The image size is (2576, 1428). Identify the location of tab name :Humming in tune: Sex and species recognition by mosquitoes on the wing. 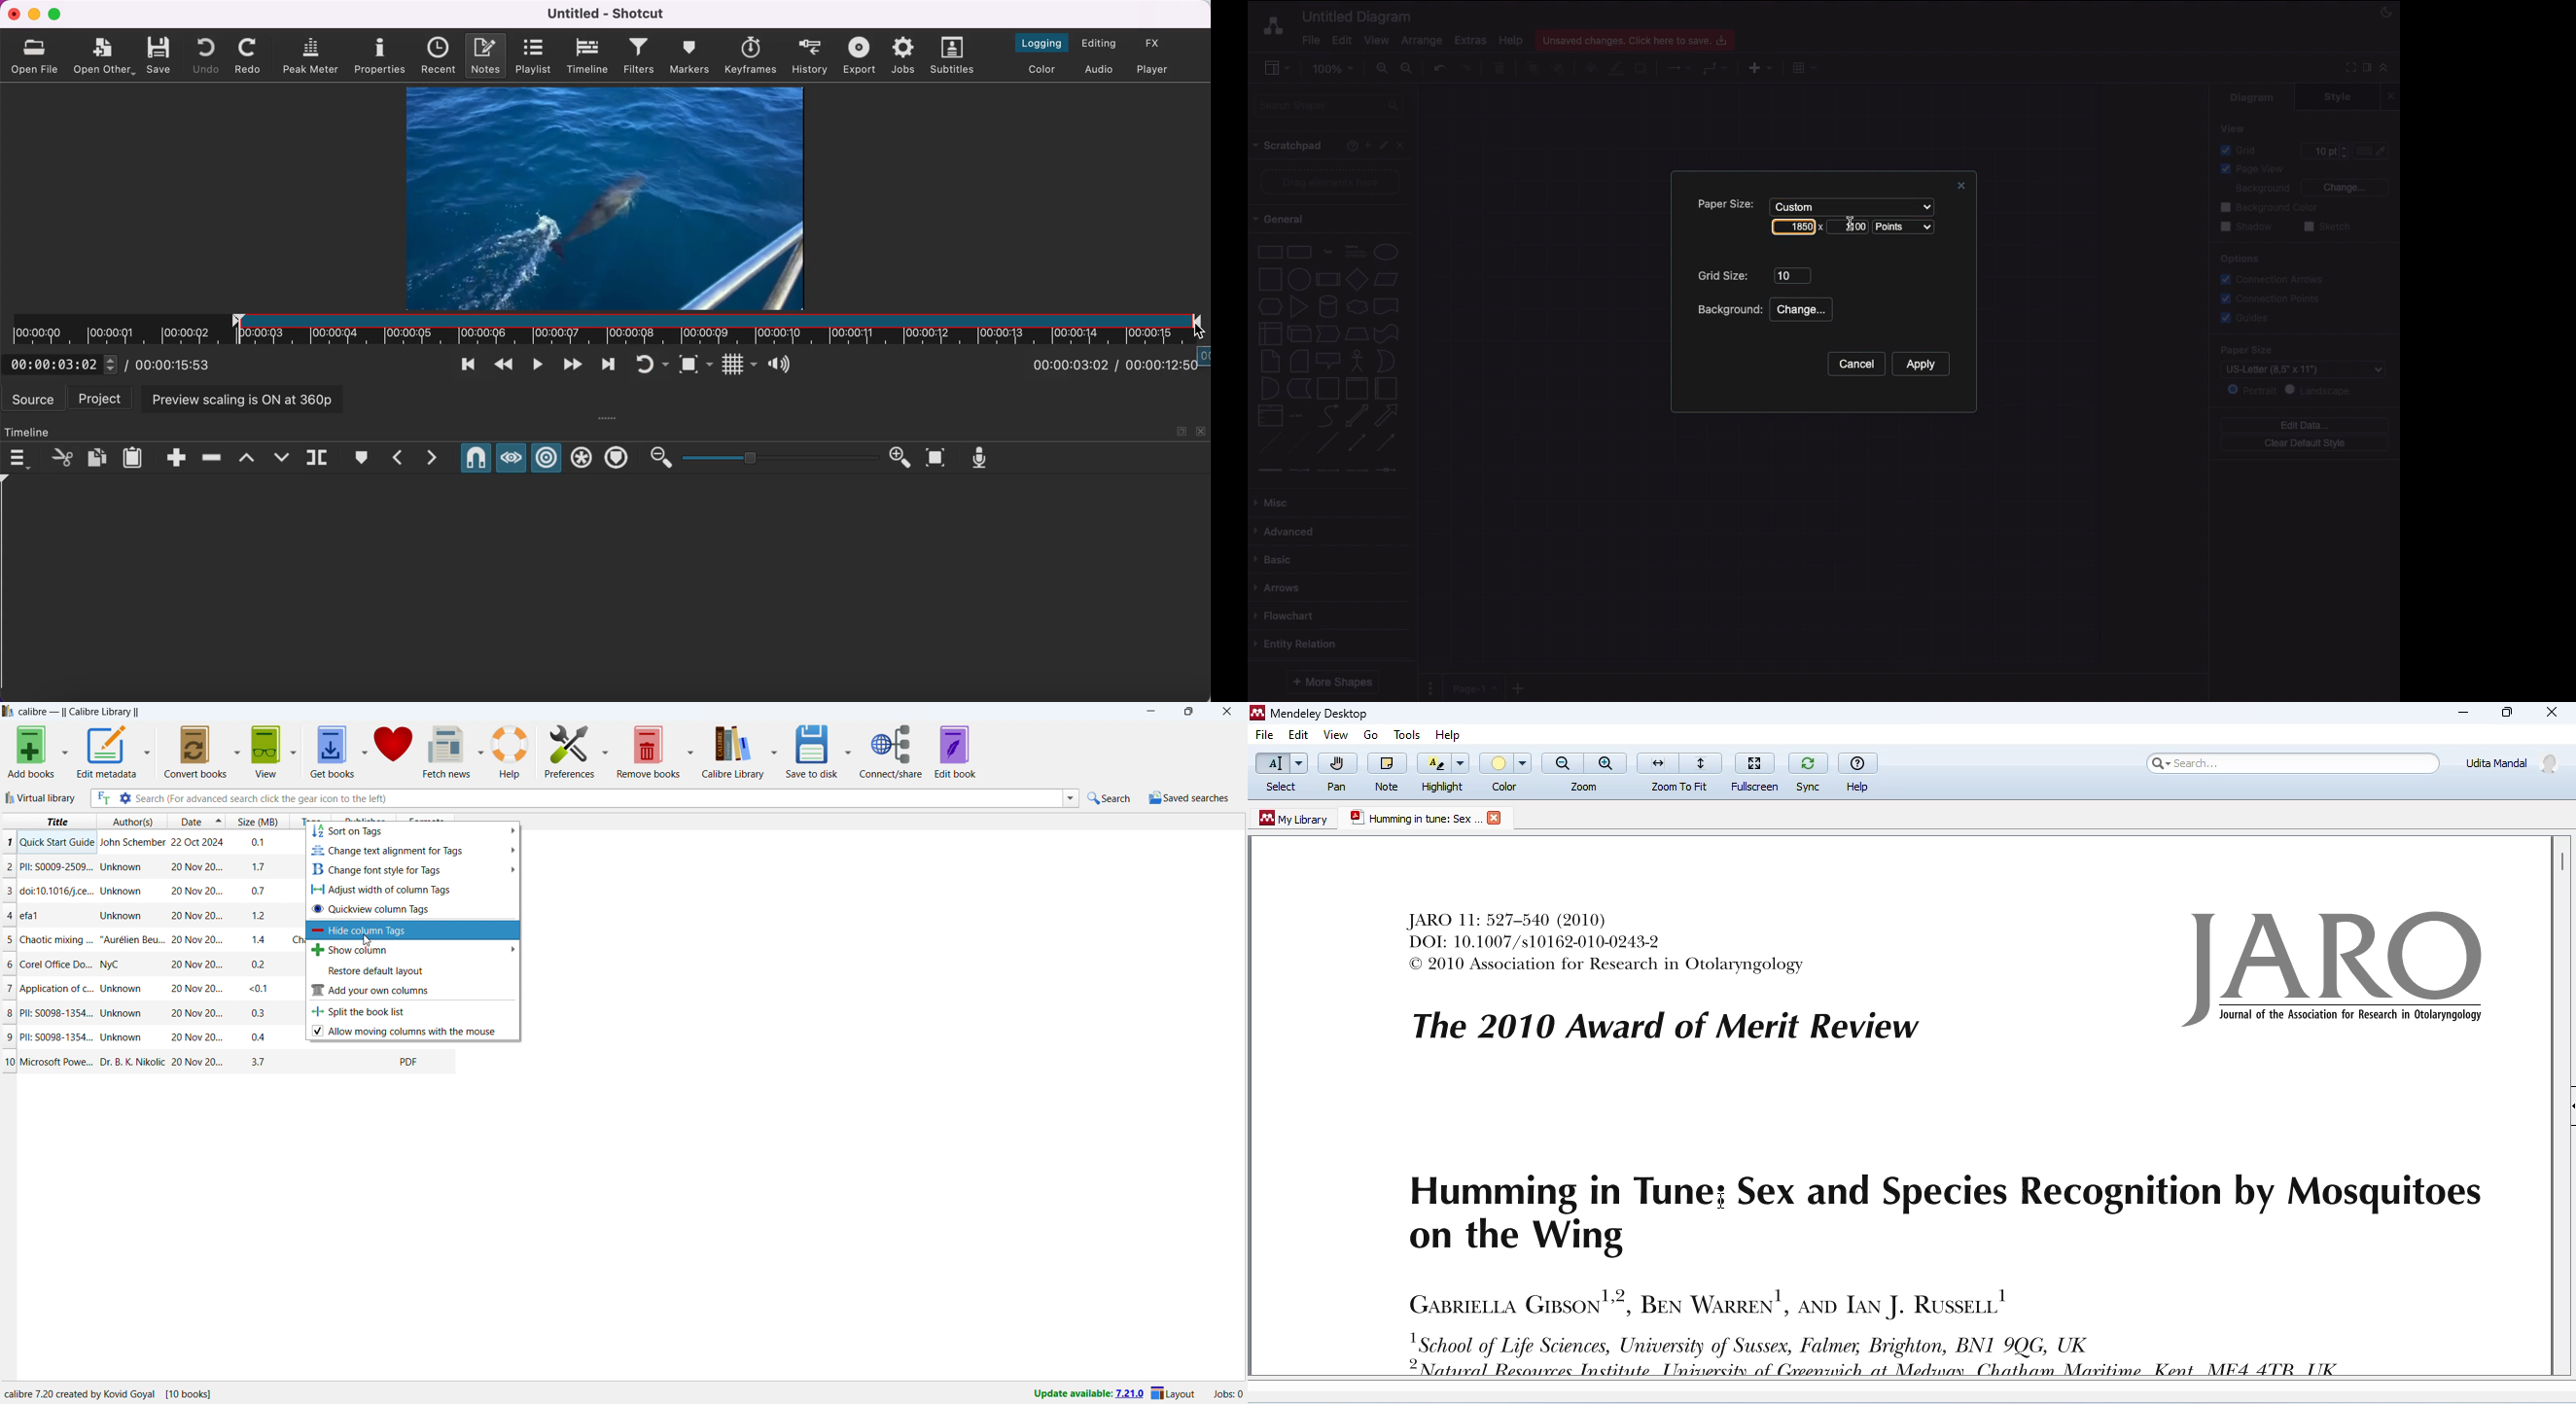
(1414, 819).